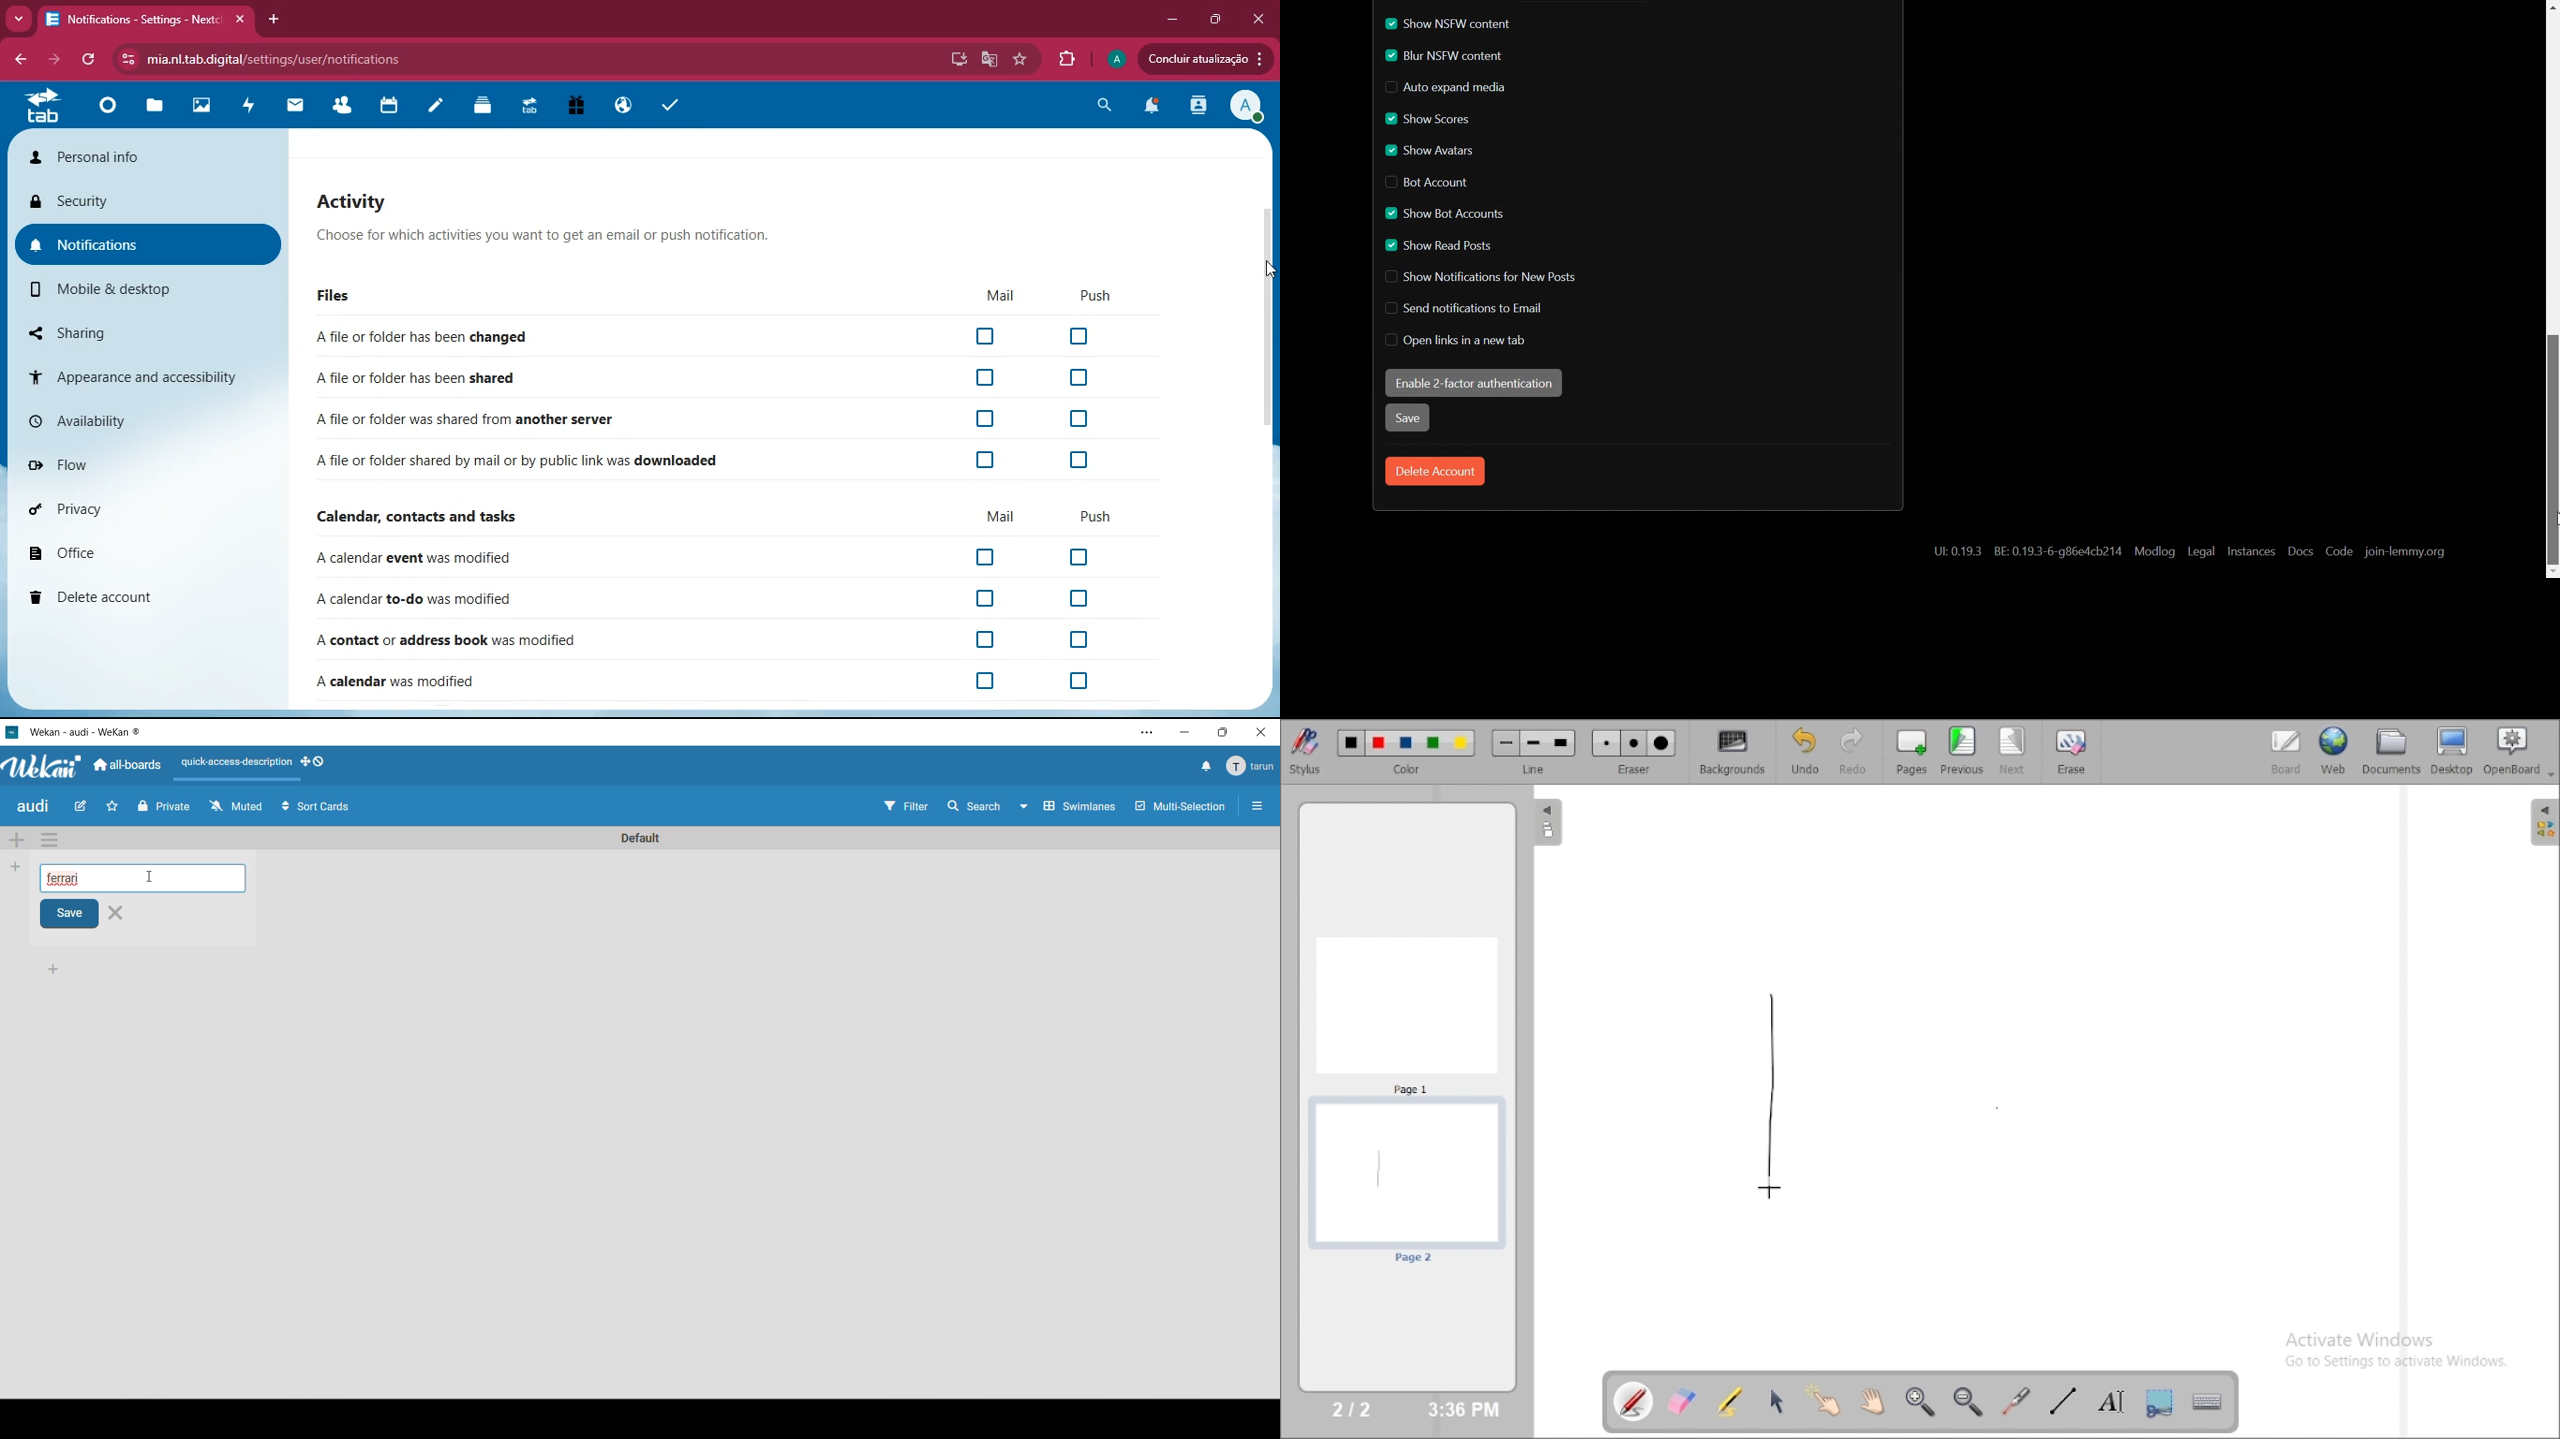  I want to click on settings, so click(1143, 730).